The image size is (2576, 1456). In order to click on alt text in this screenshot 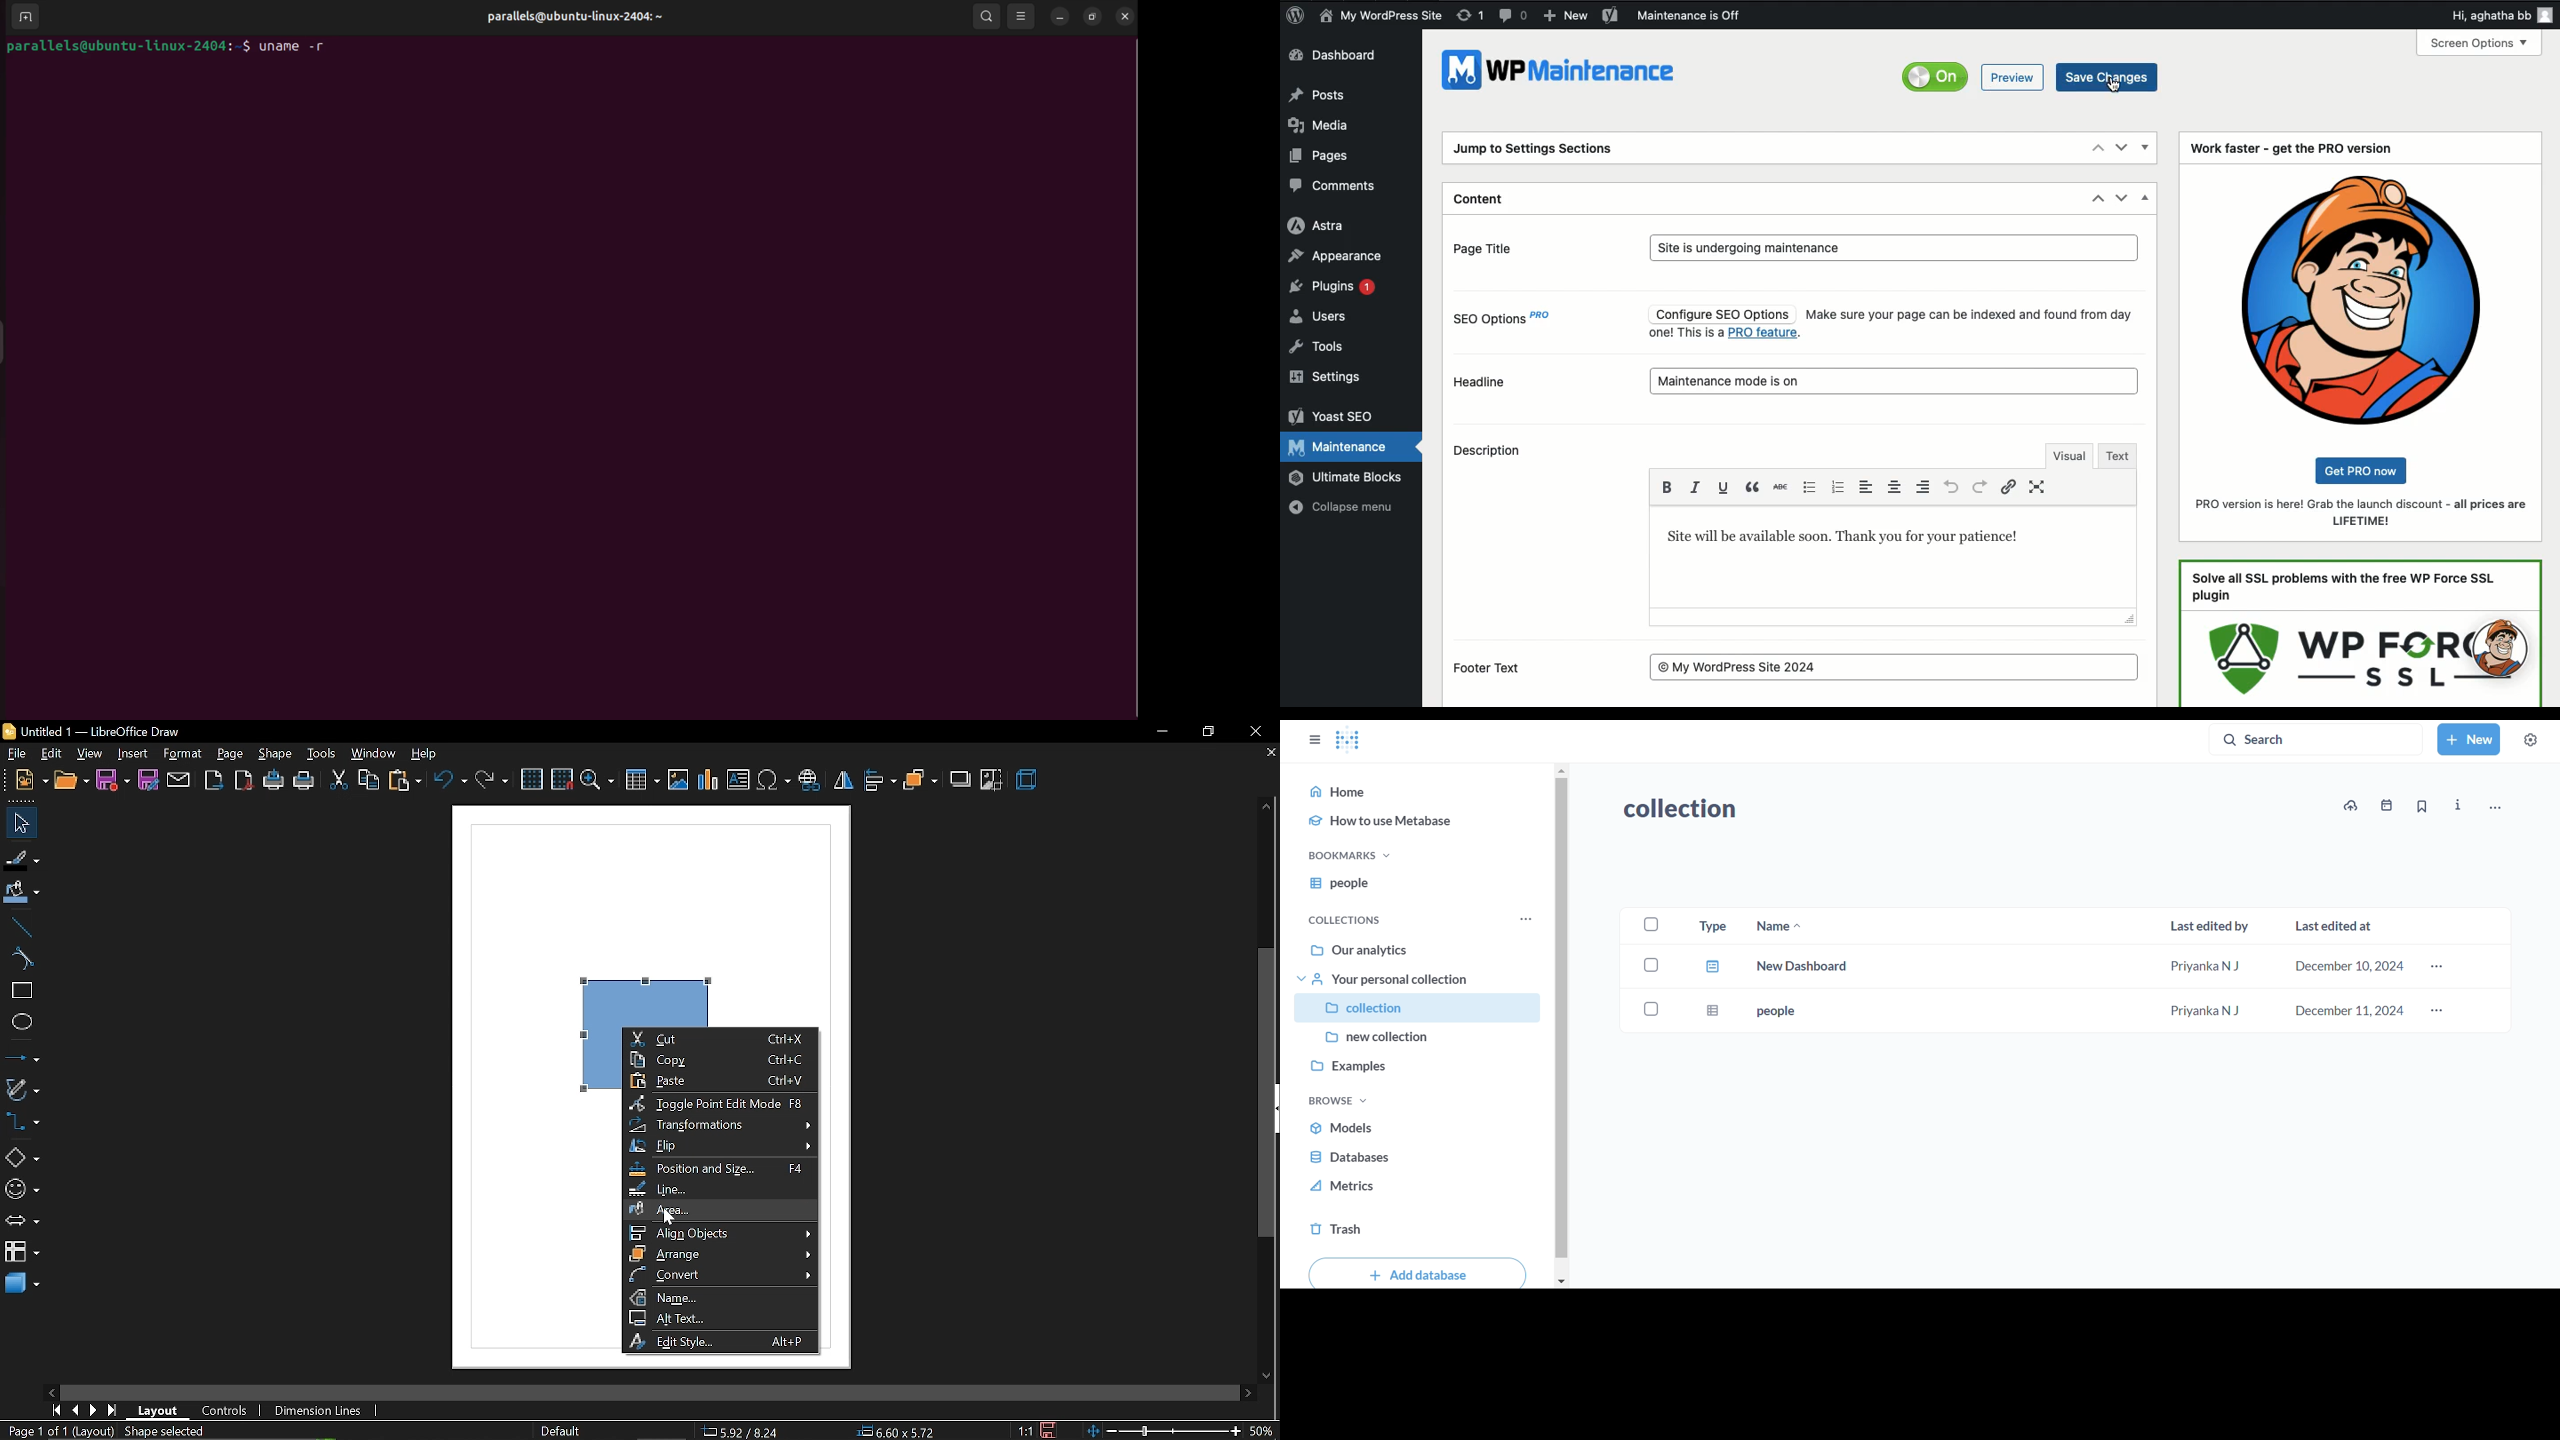, I will do `click(718, 1318)`.